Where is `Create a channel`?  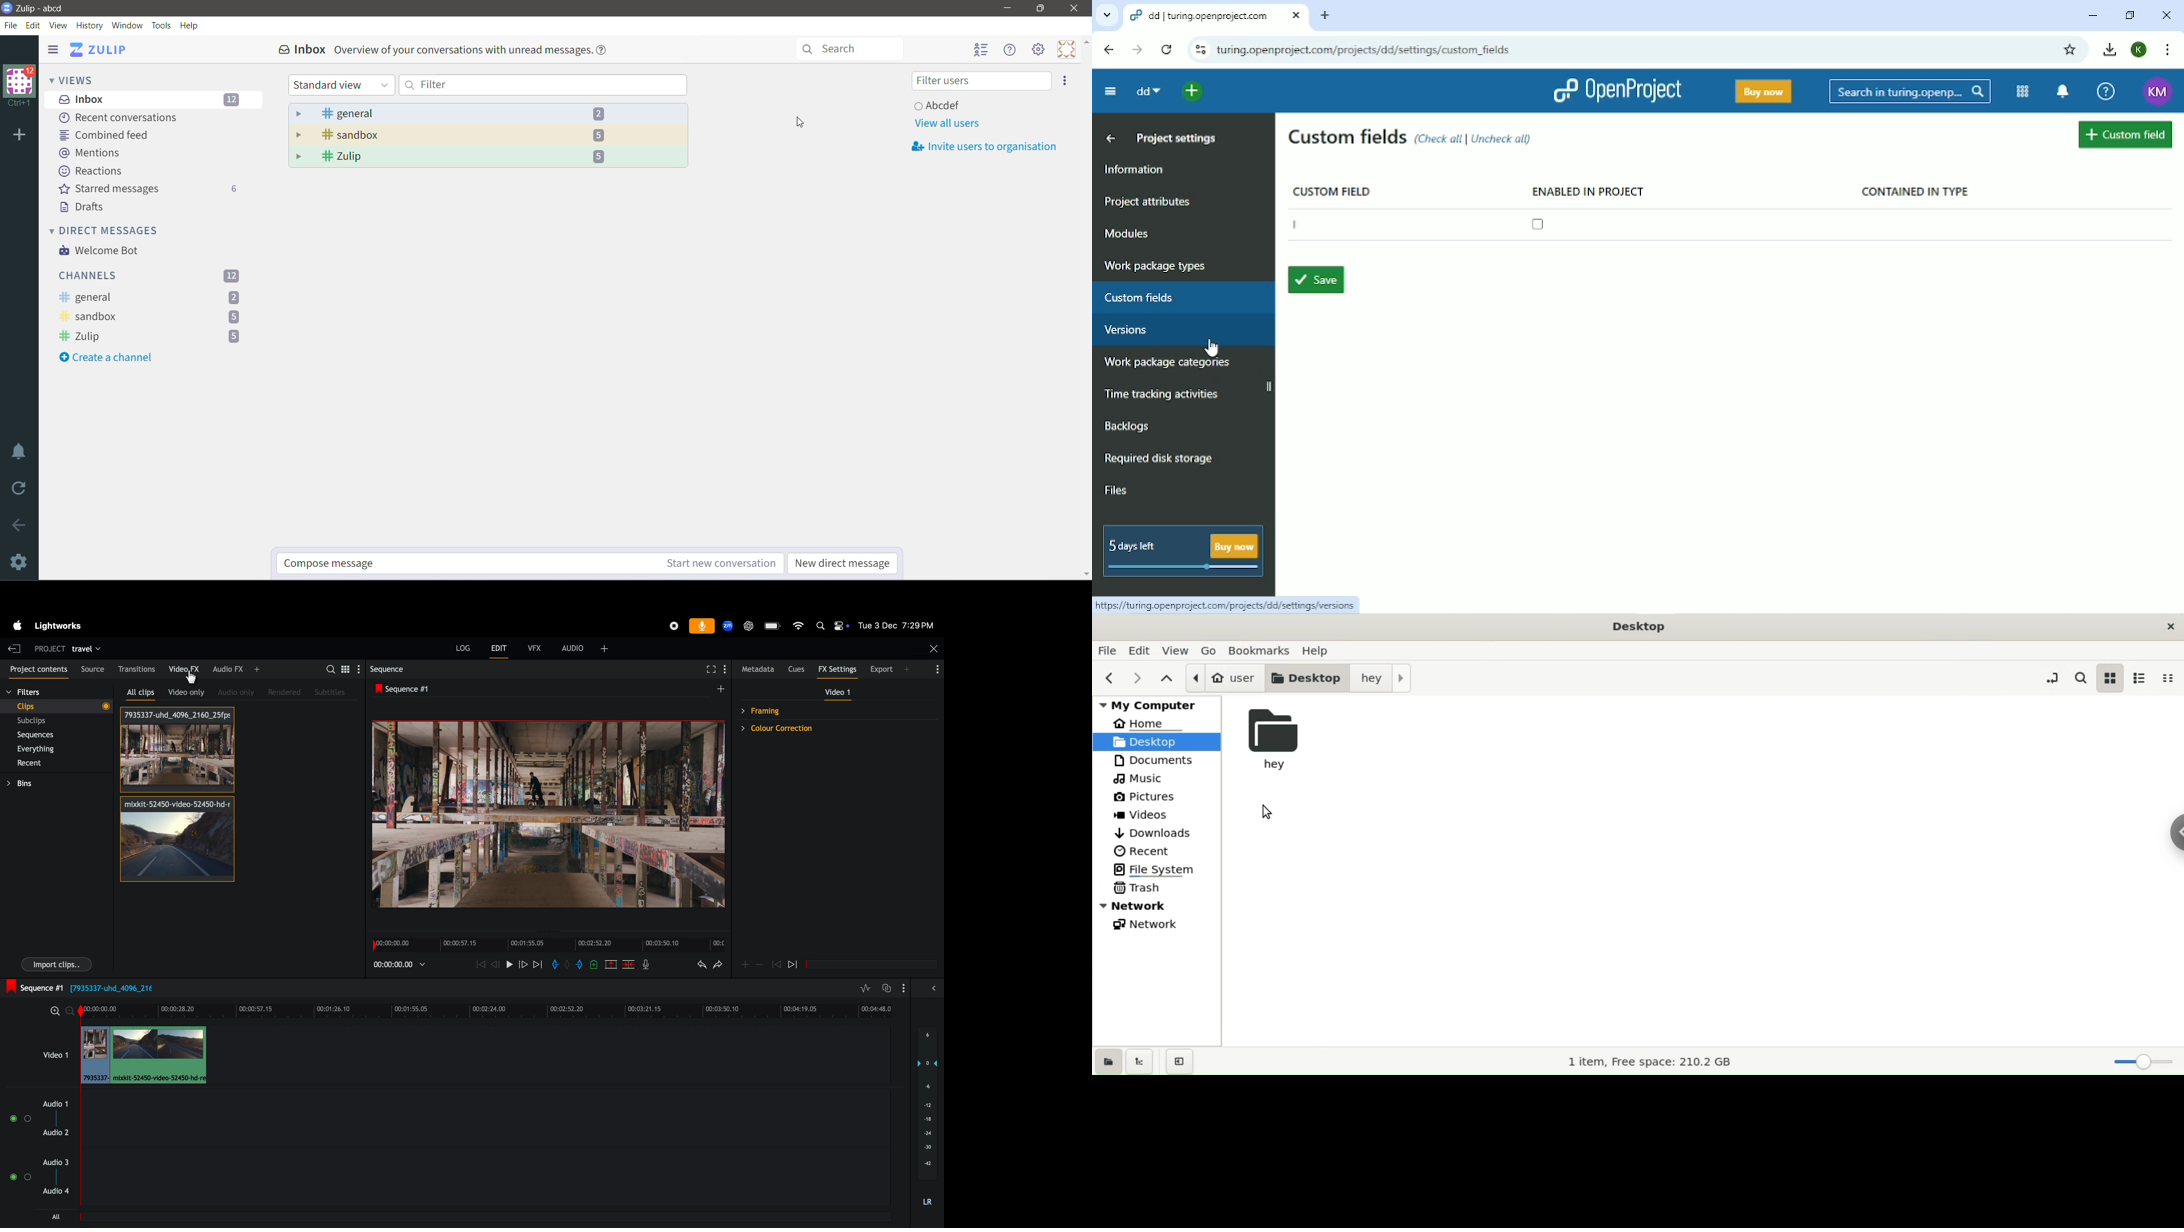
Create a channel is located at coordinates (110, 359).